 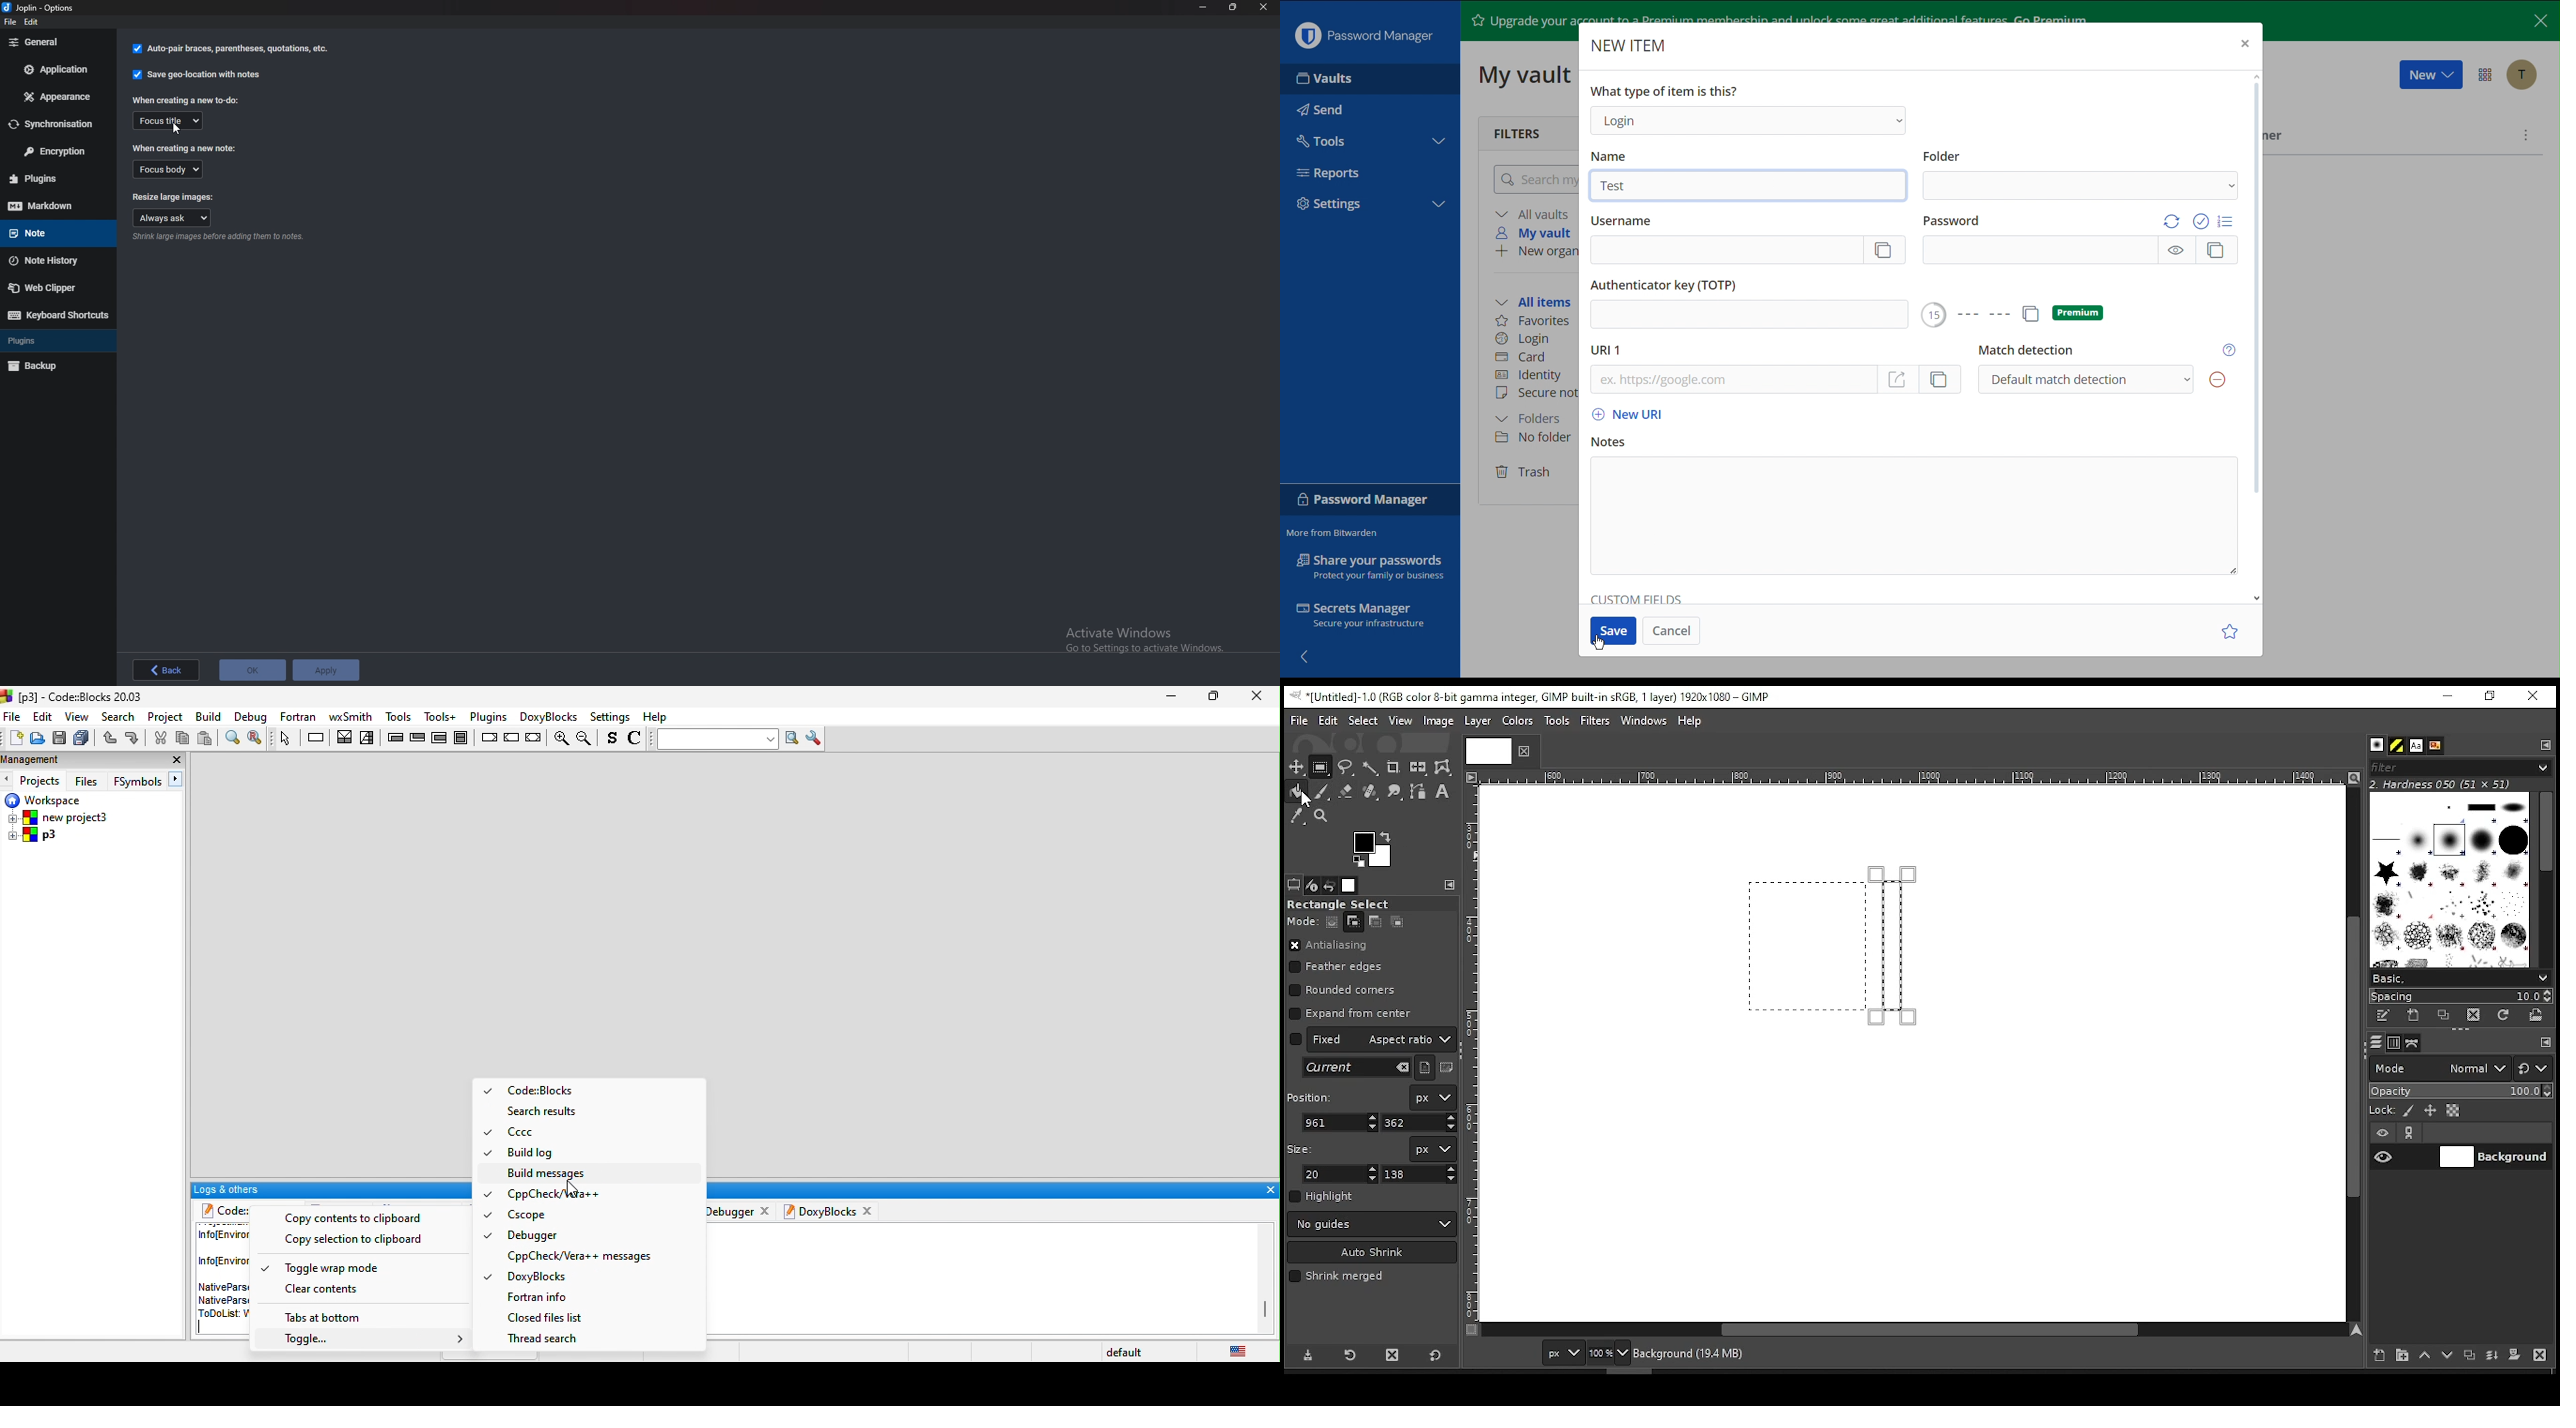 I want to click on intersect with the current selection, so click(x=1396, y=921).